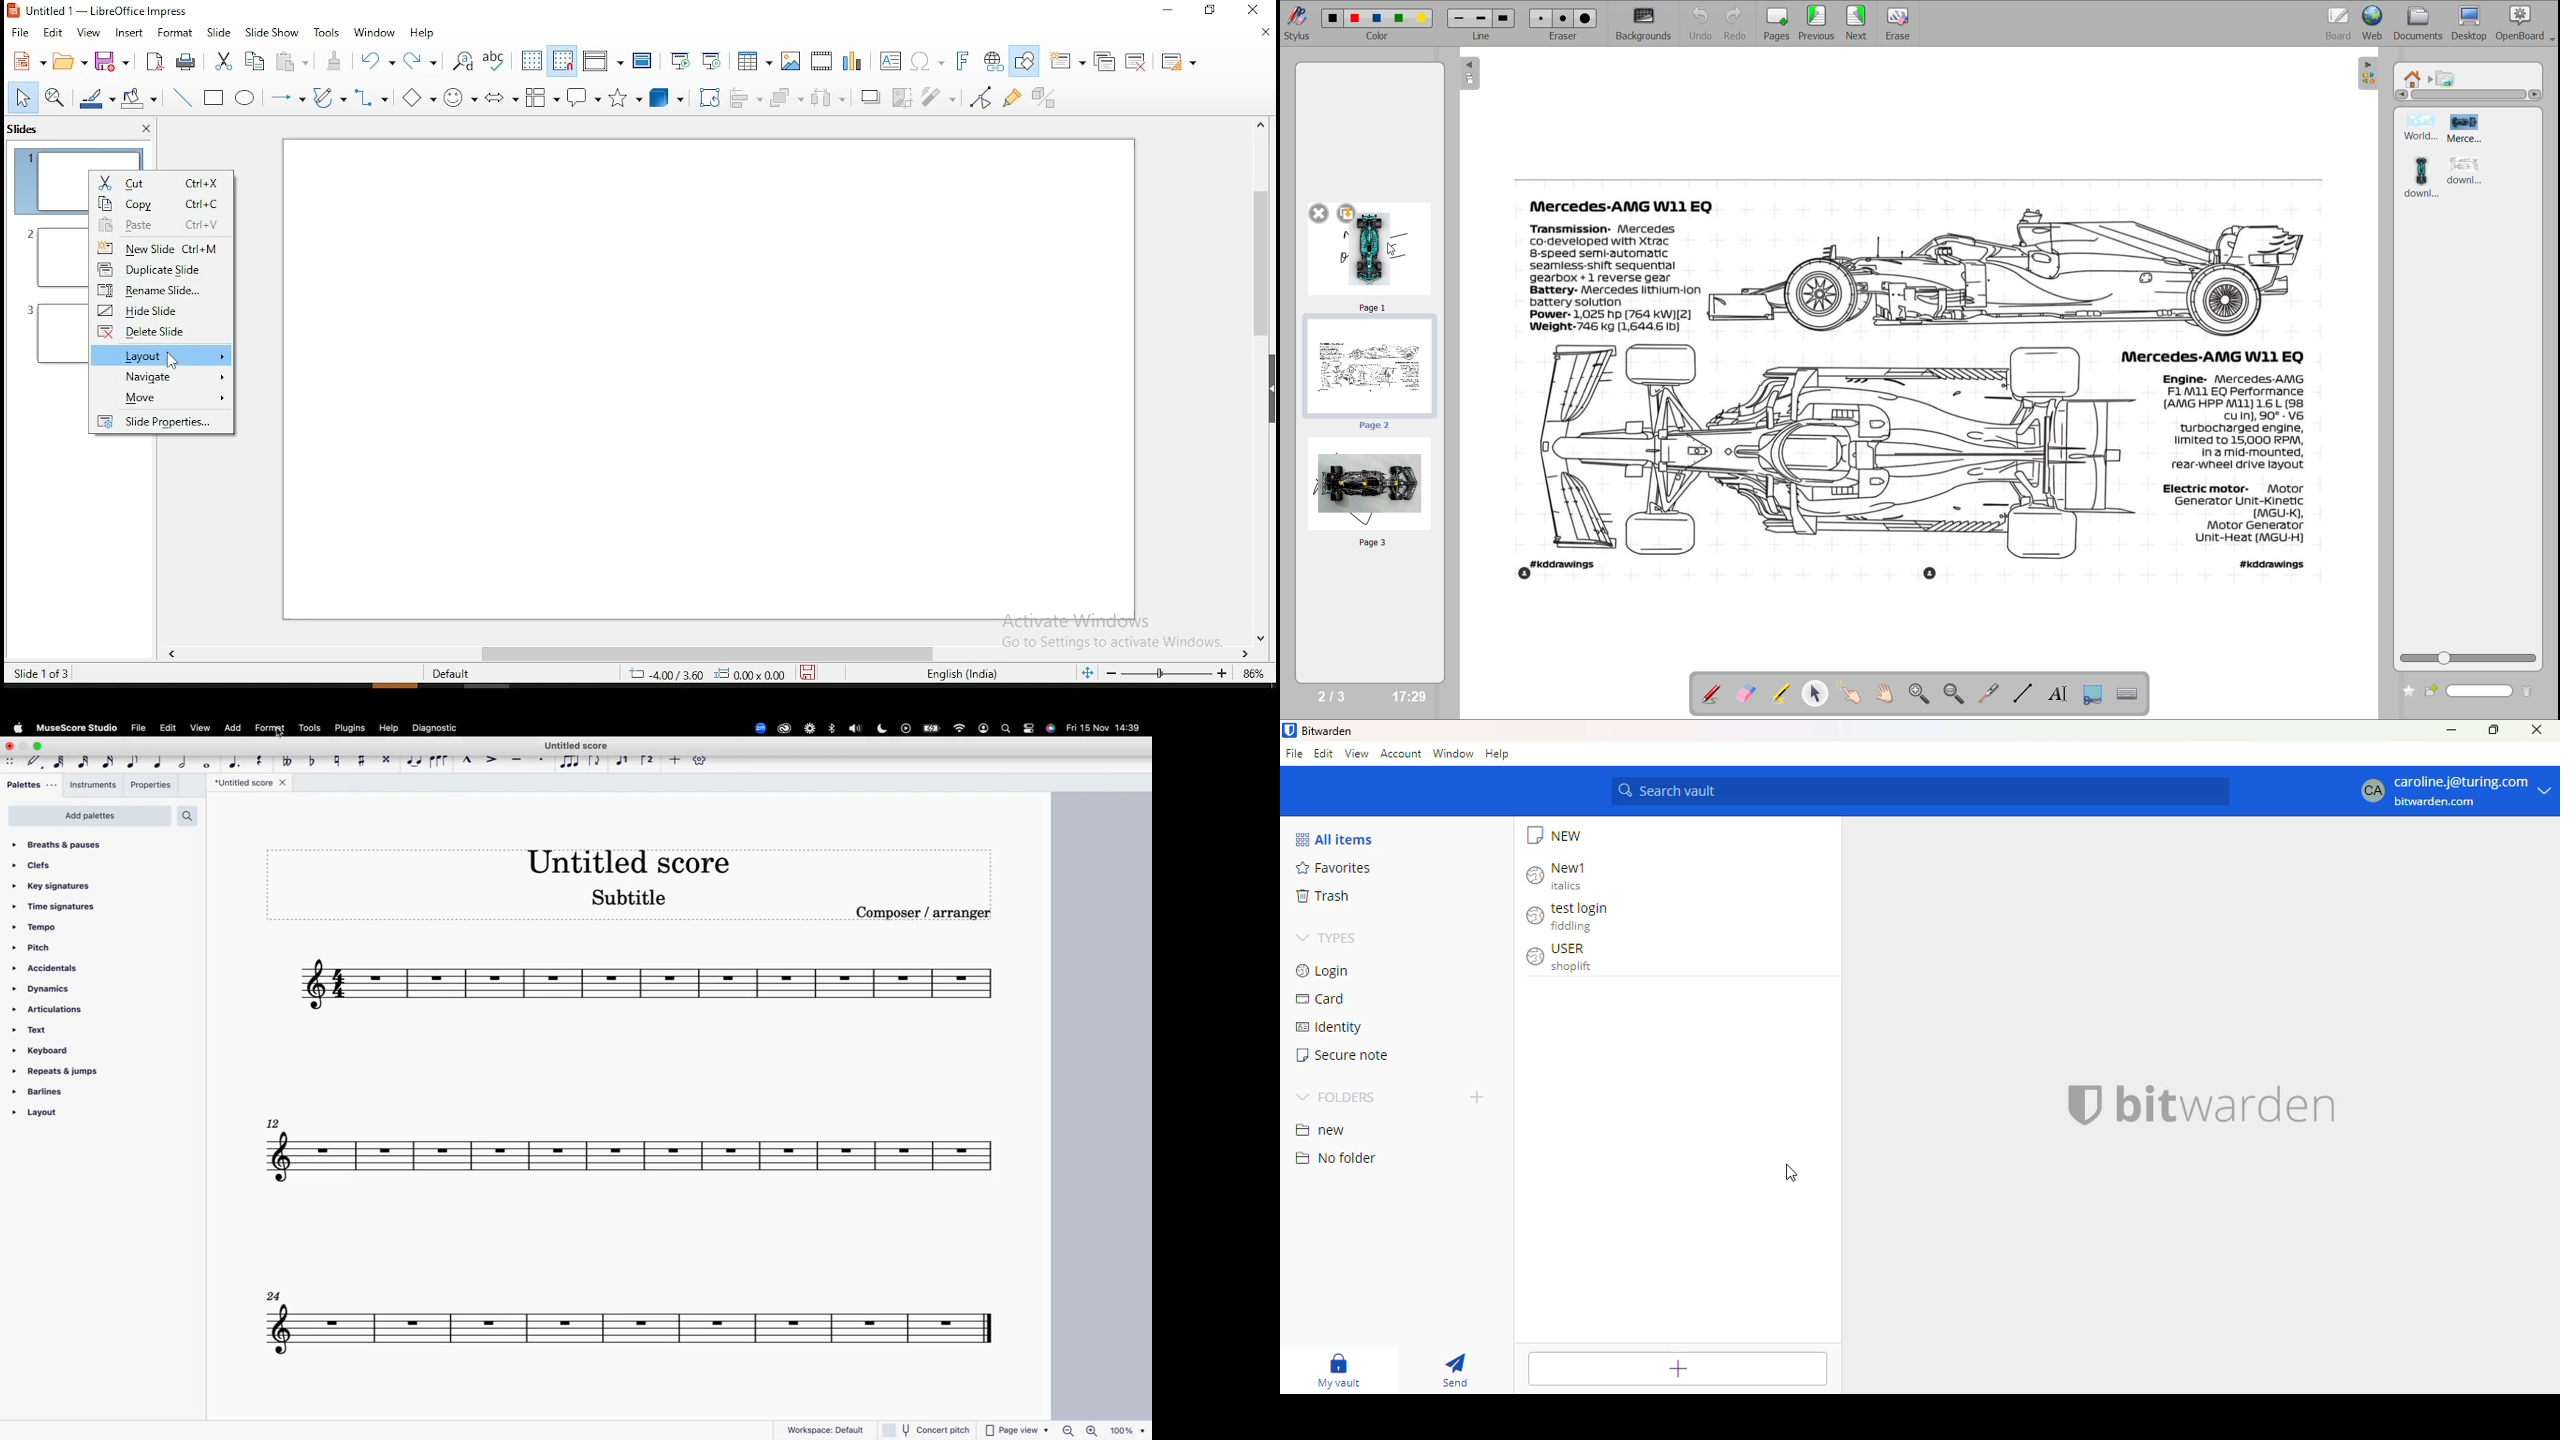 The image size is (2576, 1456). What do you see at coordinates (309, 728) in the screenshot?
I see `tools` at bounding box center [309, 728].